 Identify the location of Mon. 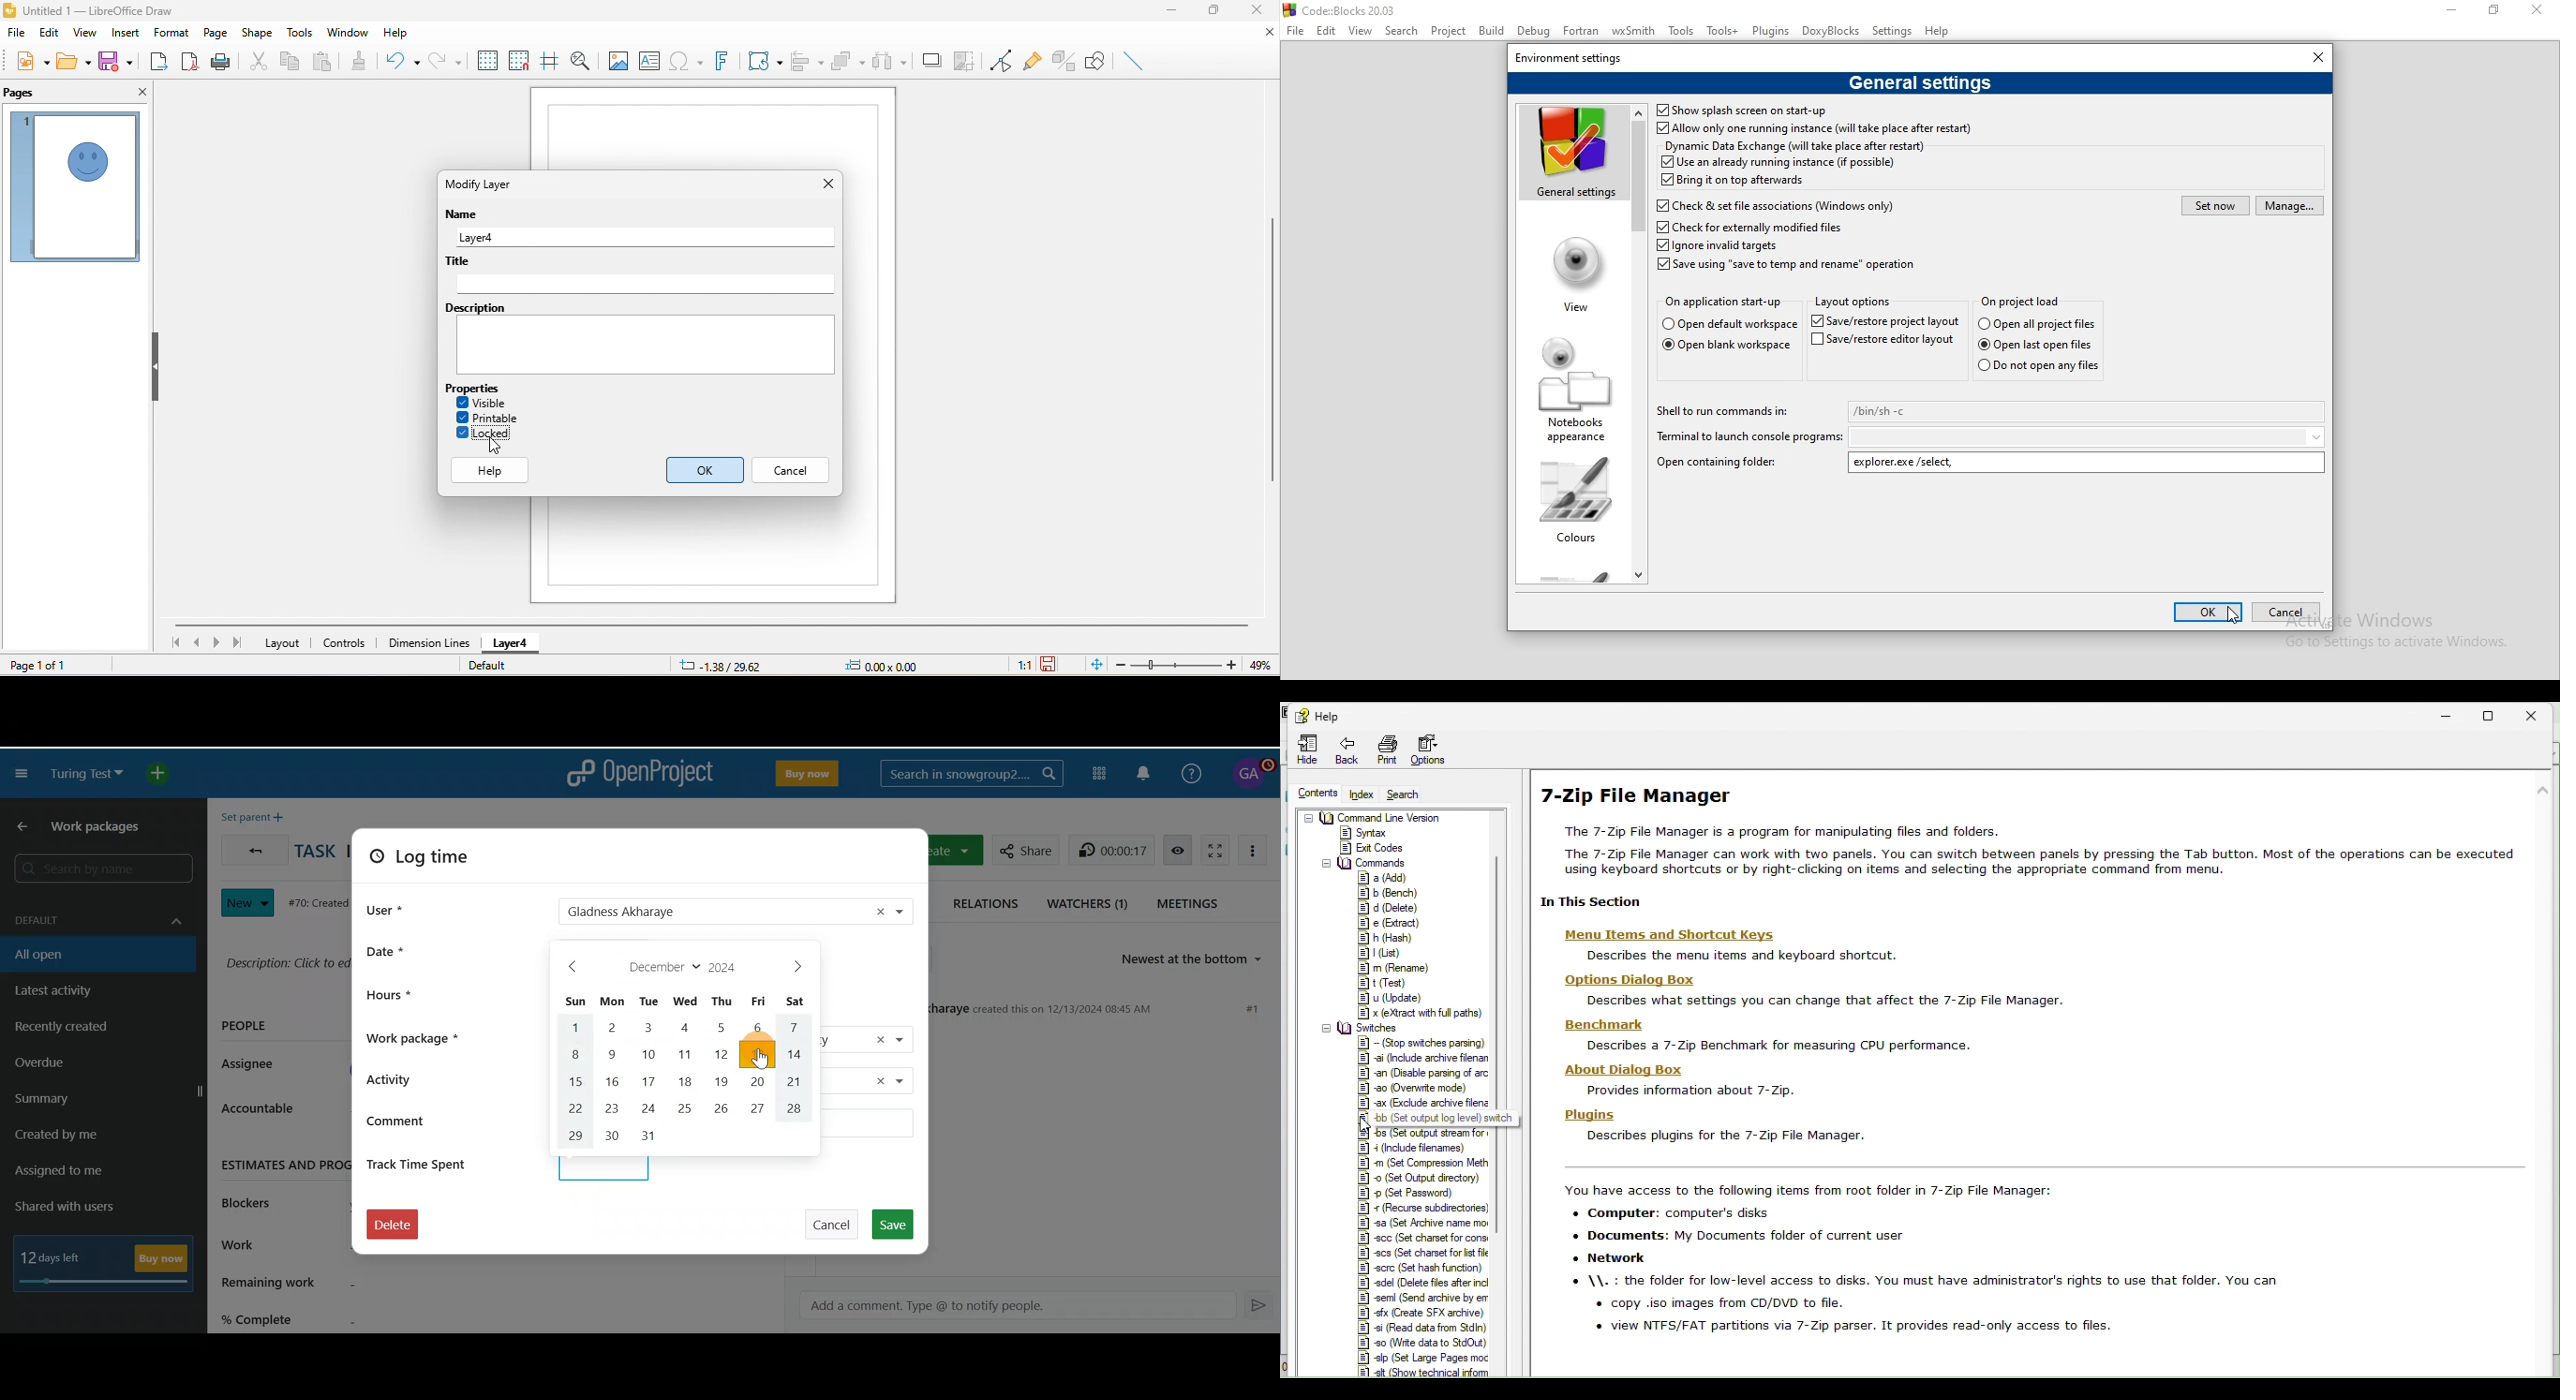
(615, 1001).